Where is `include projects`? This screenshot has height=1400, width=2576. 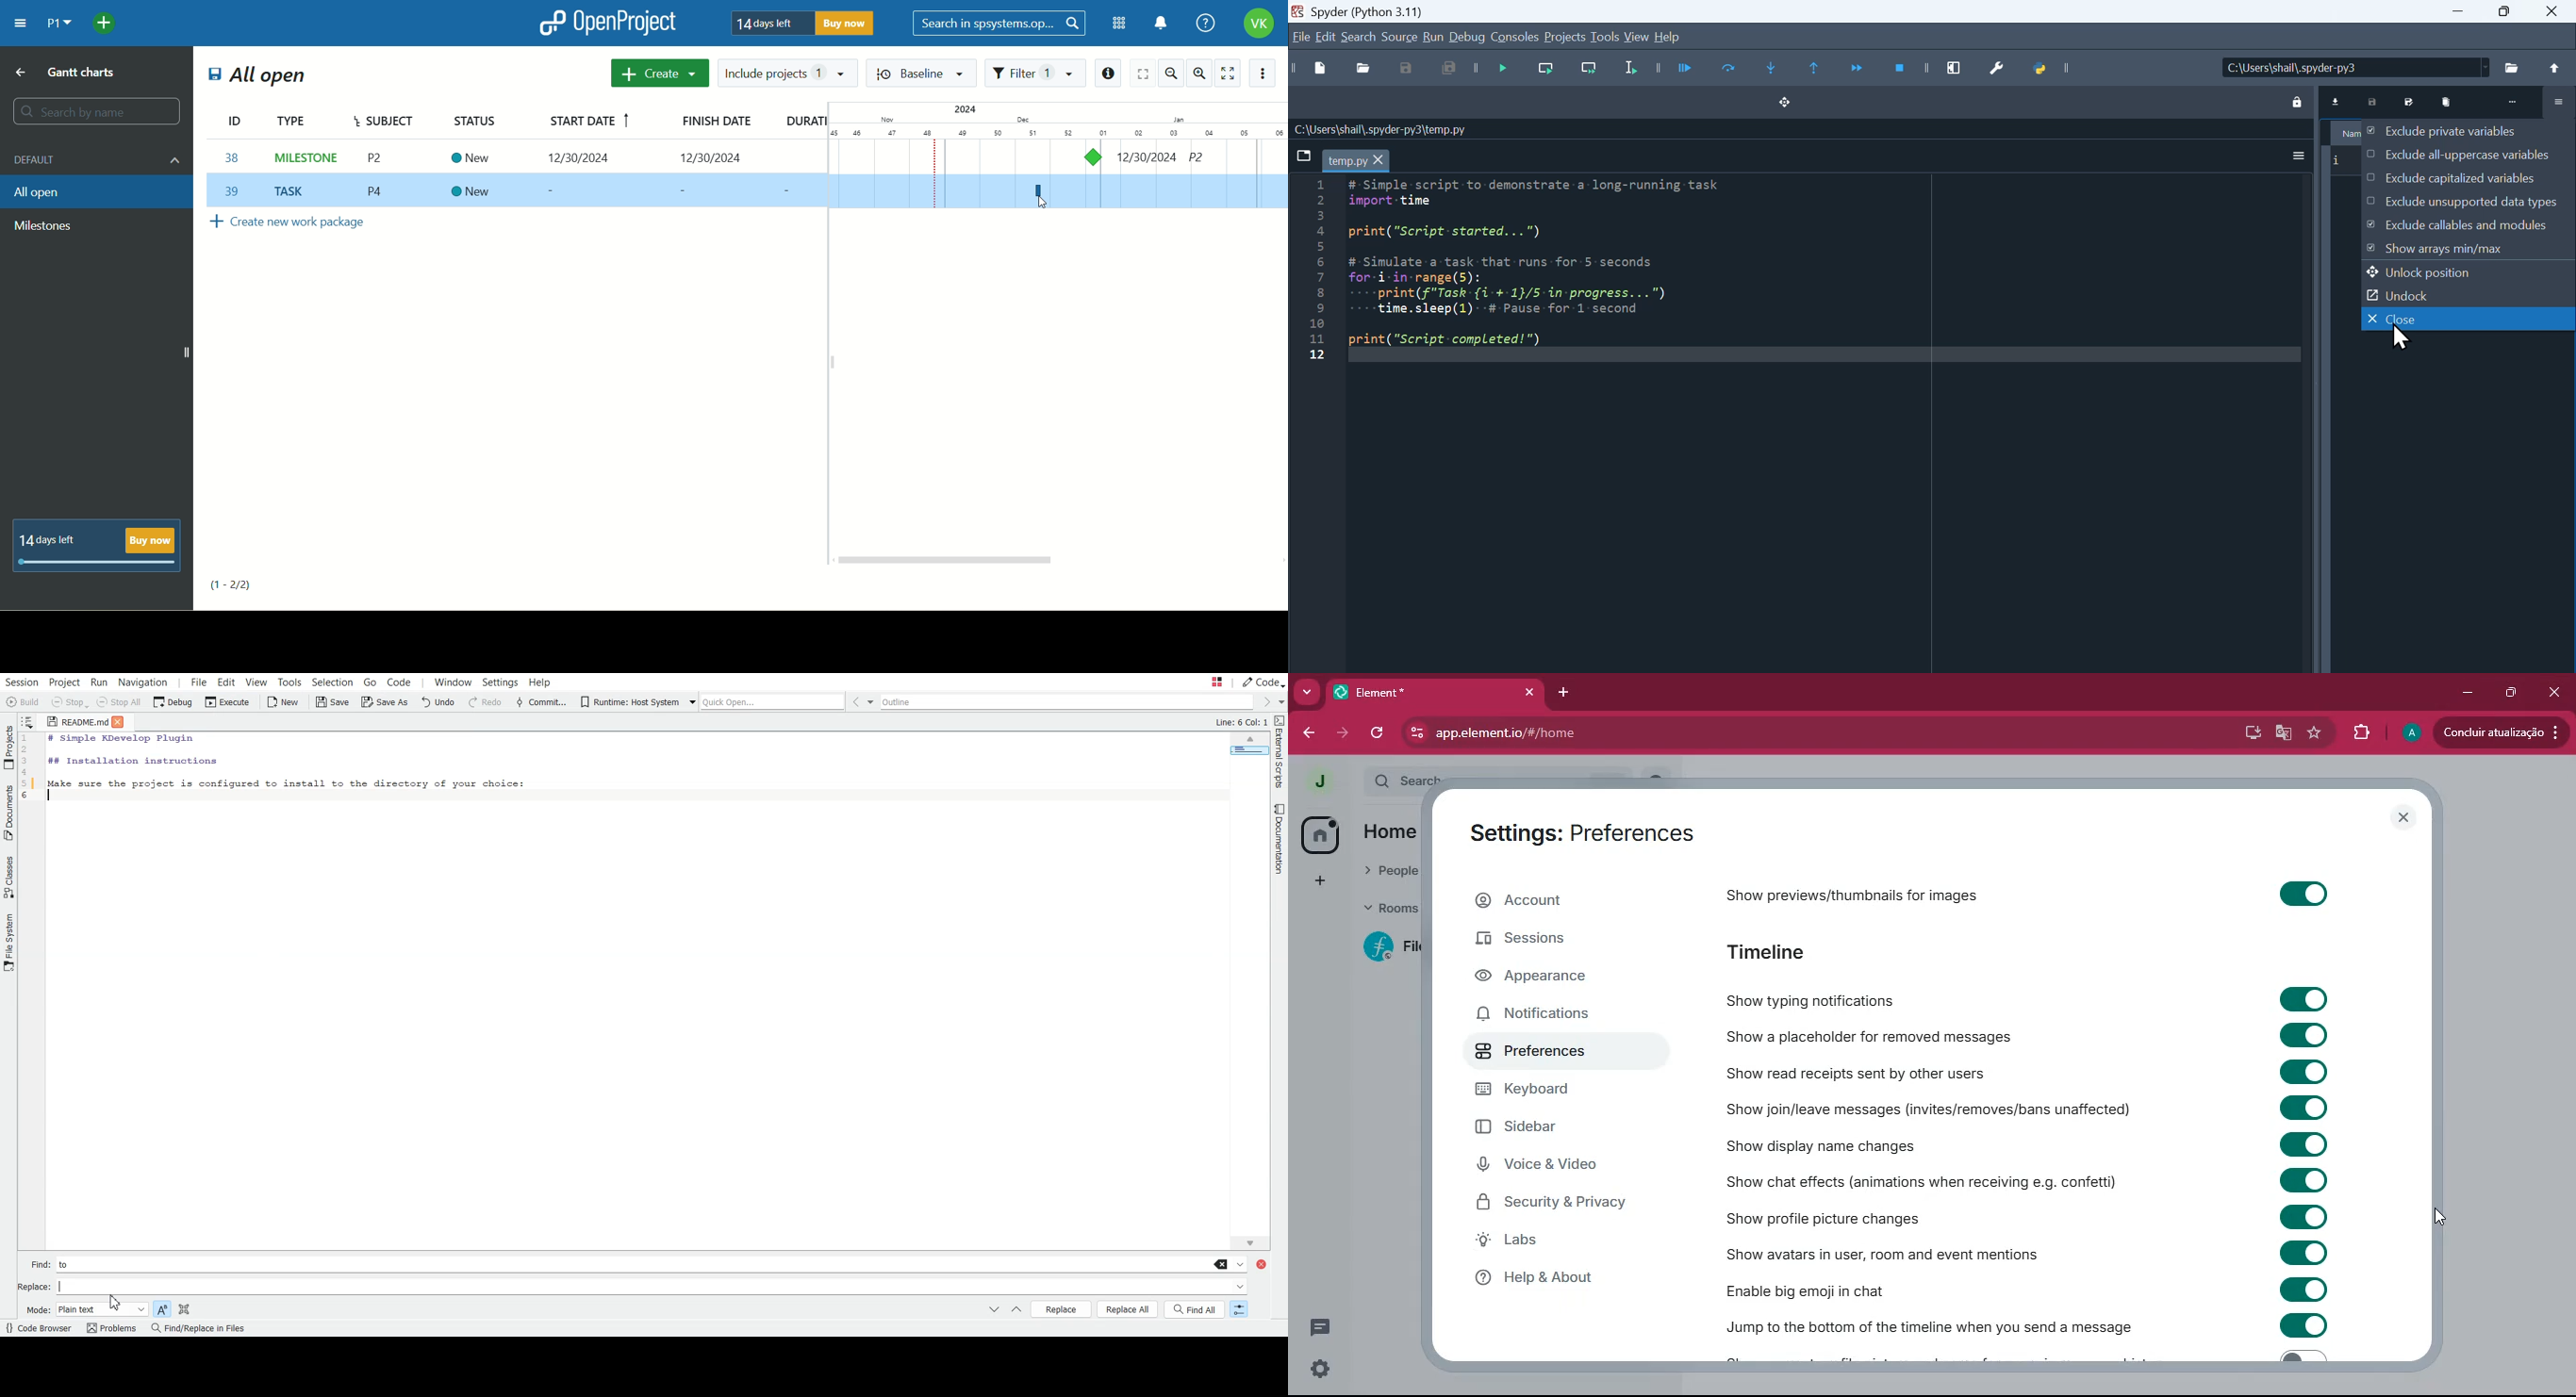
include projects is located at coordinates (790, 73).